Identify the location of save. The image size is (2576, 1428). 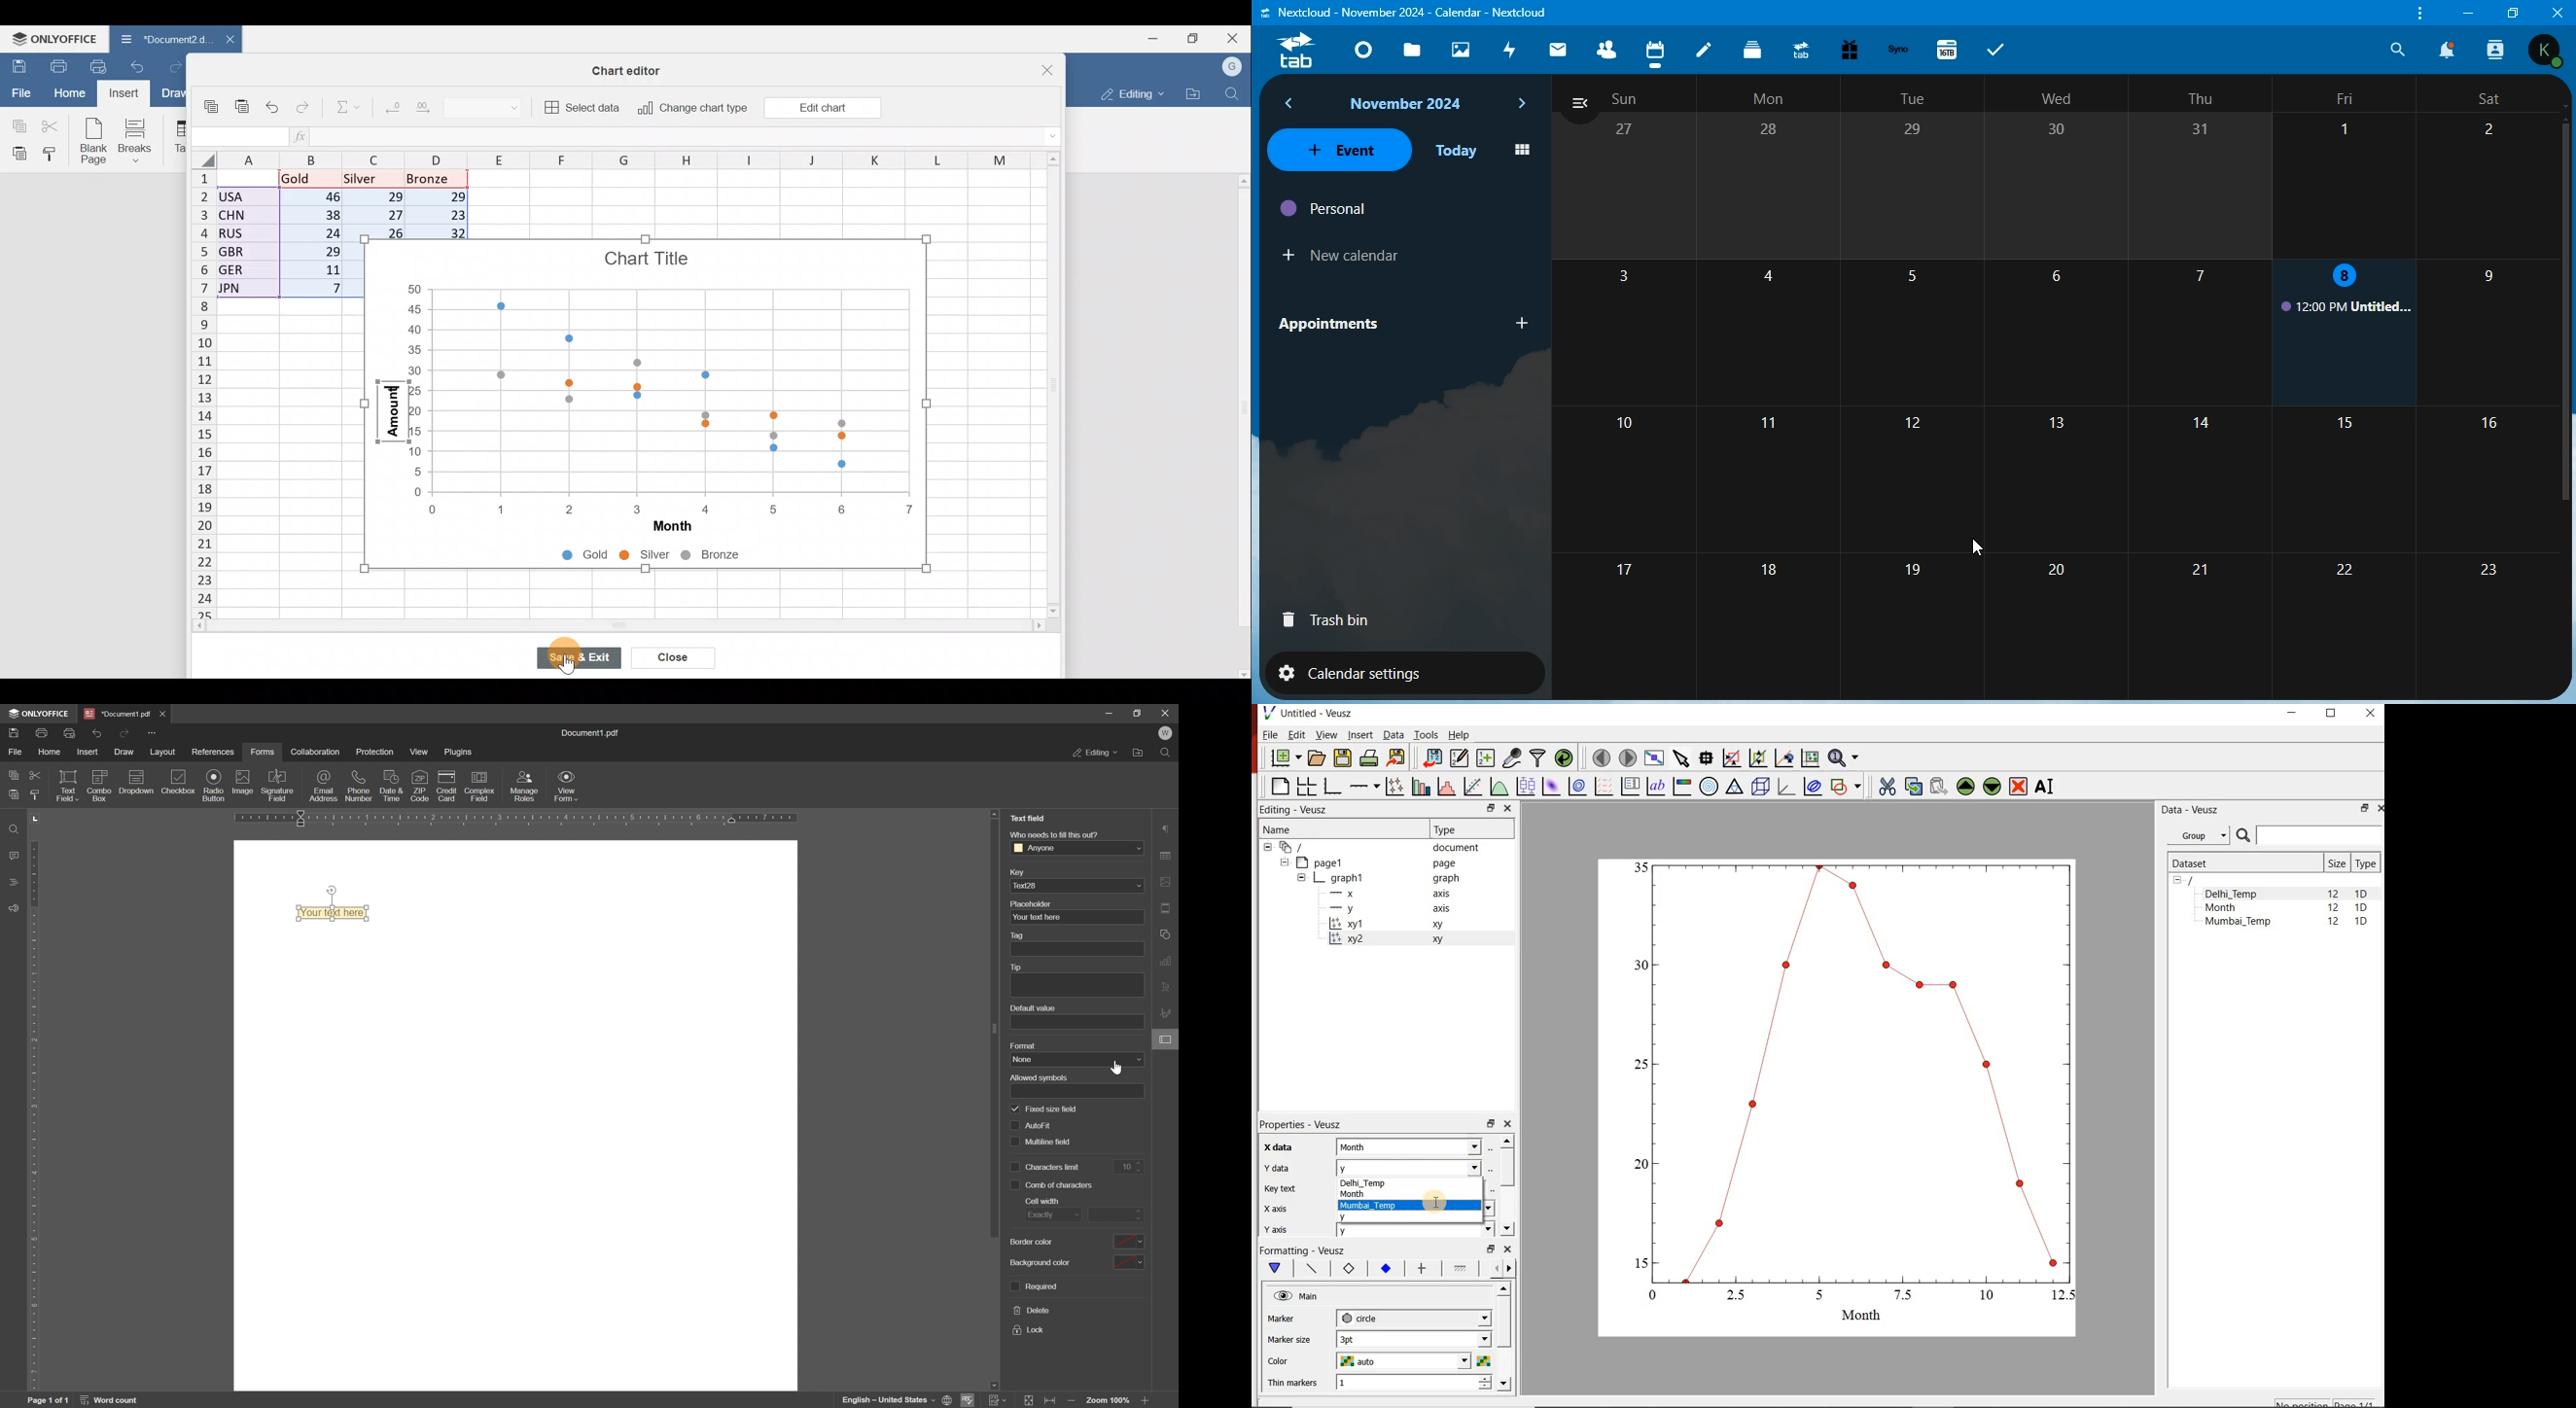
(12, 733).